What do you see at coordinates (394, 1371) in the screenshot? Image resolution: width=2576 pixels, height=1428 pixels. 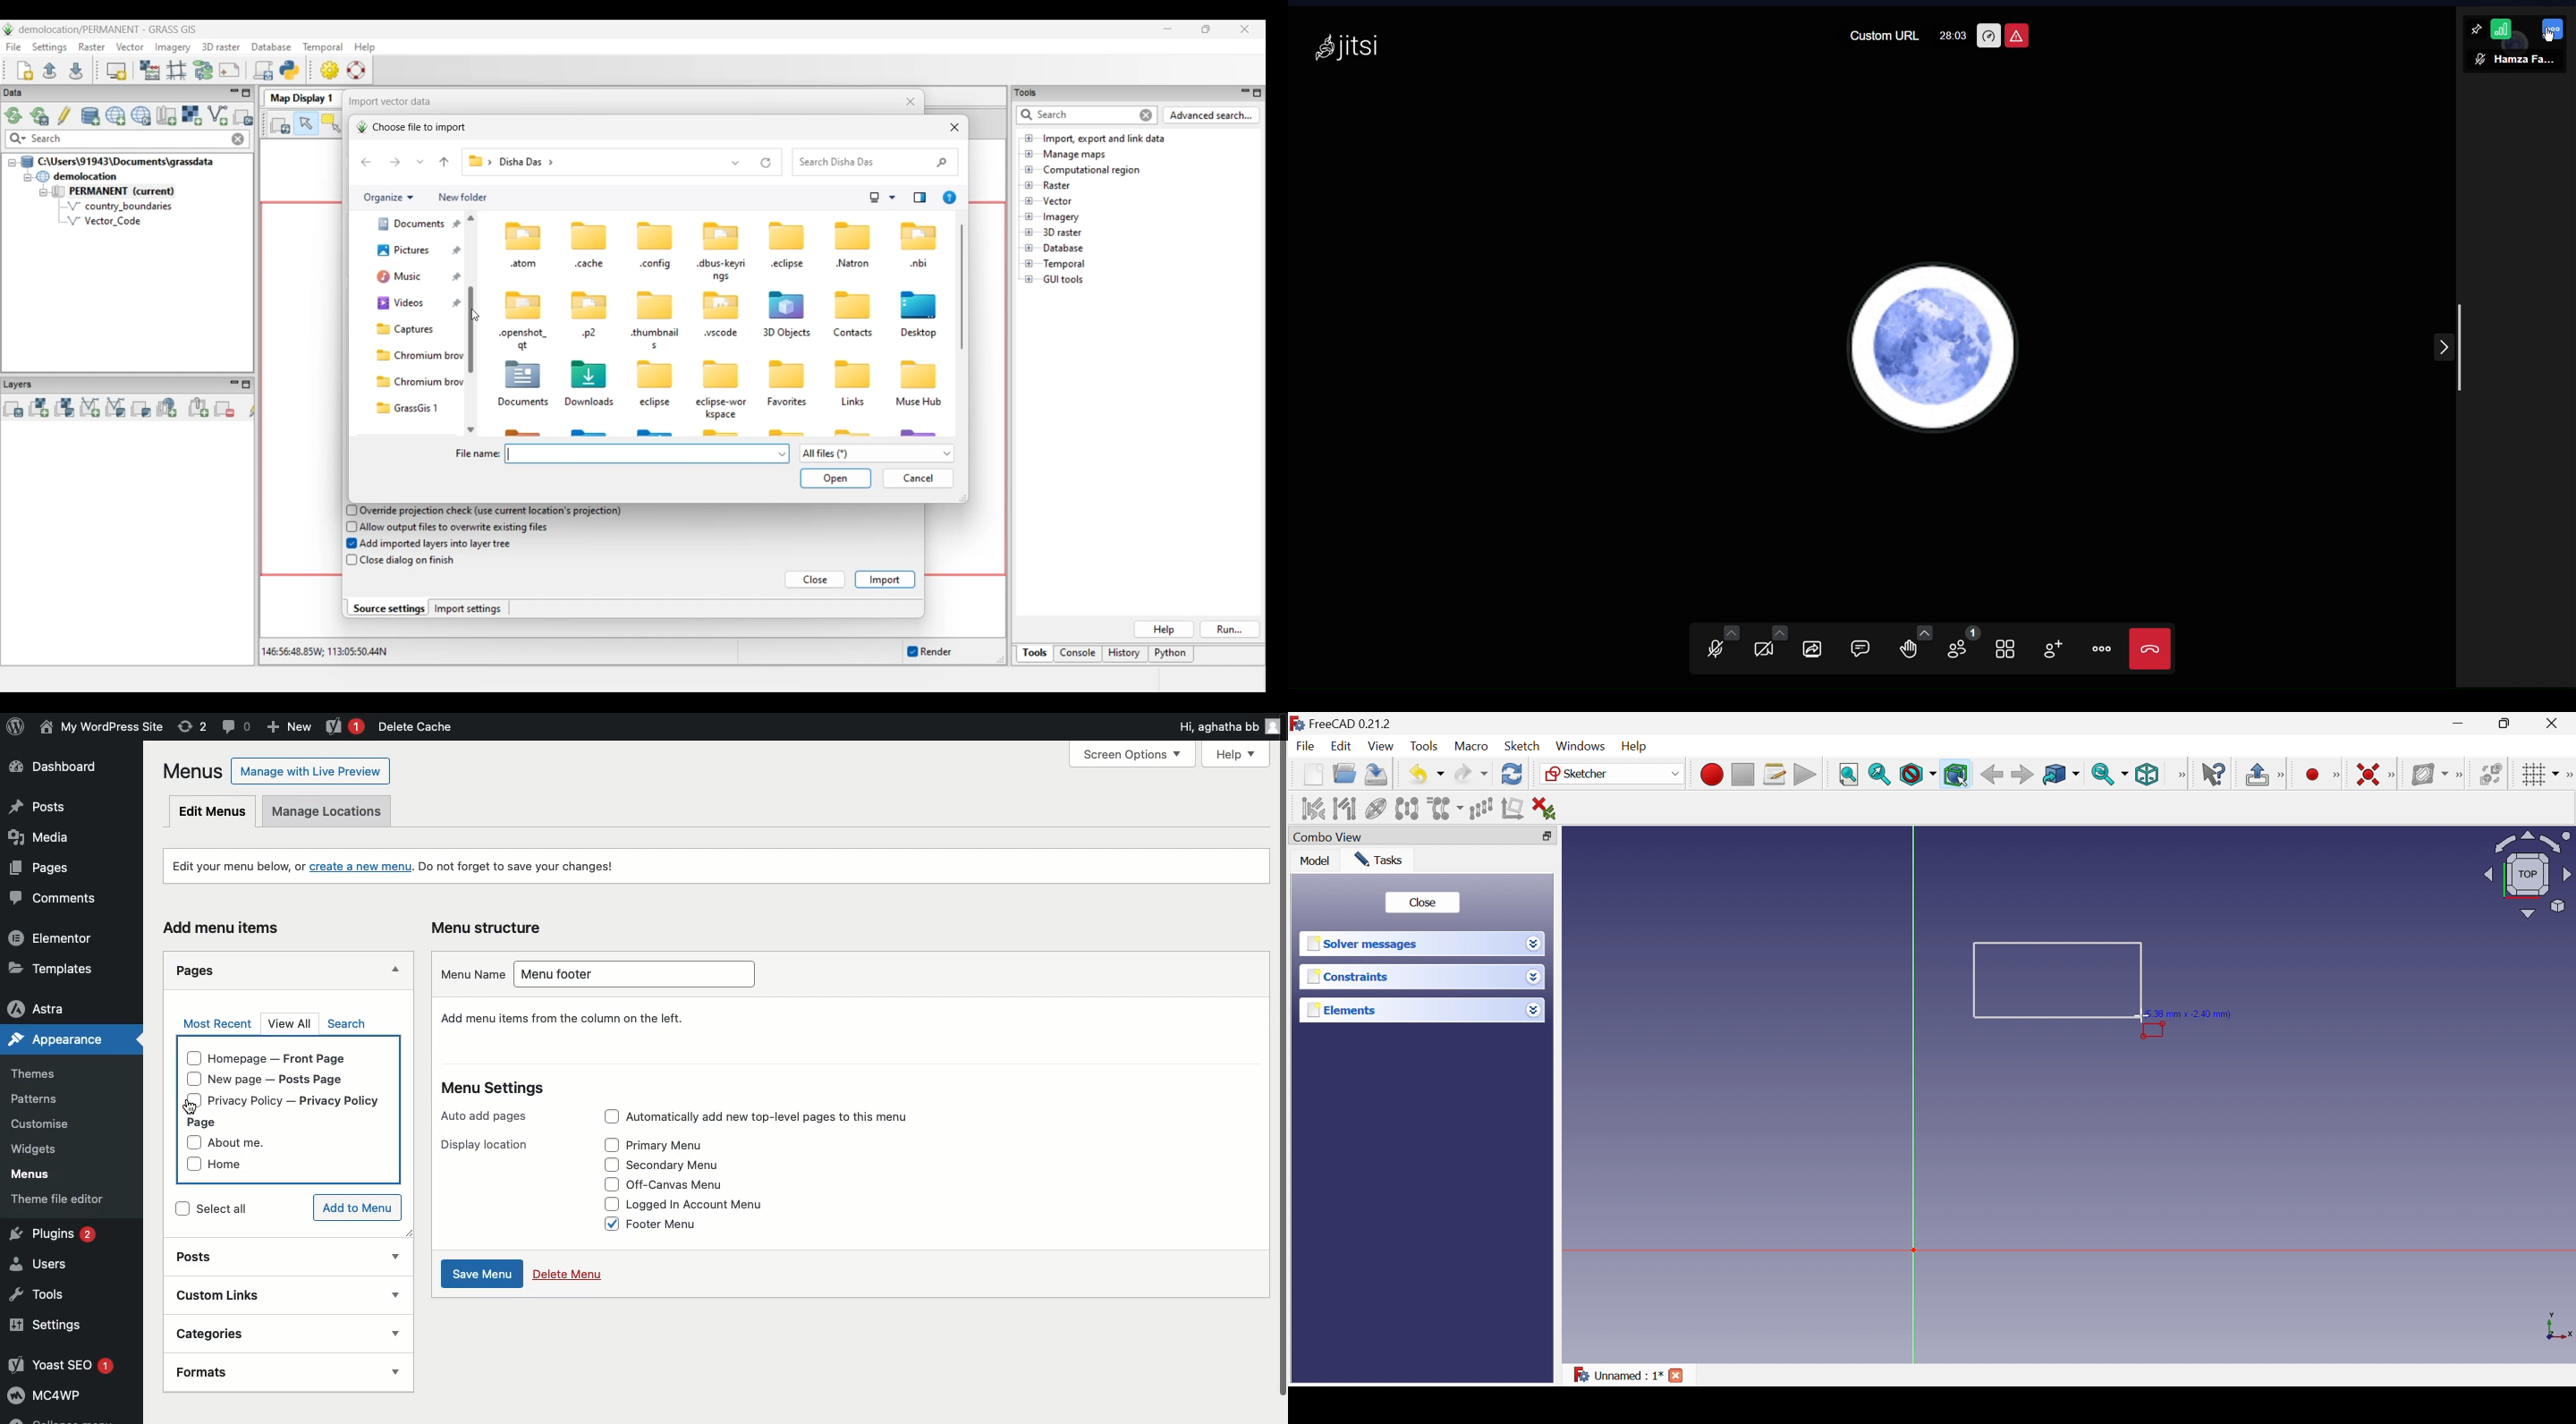 I see `show` at bounding box center [394, 1371].